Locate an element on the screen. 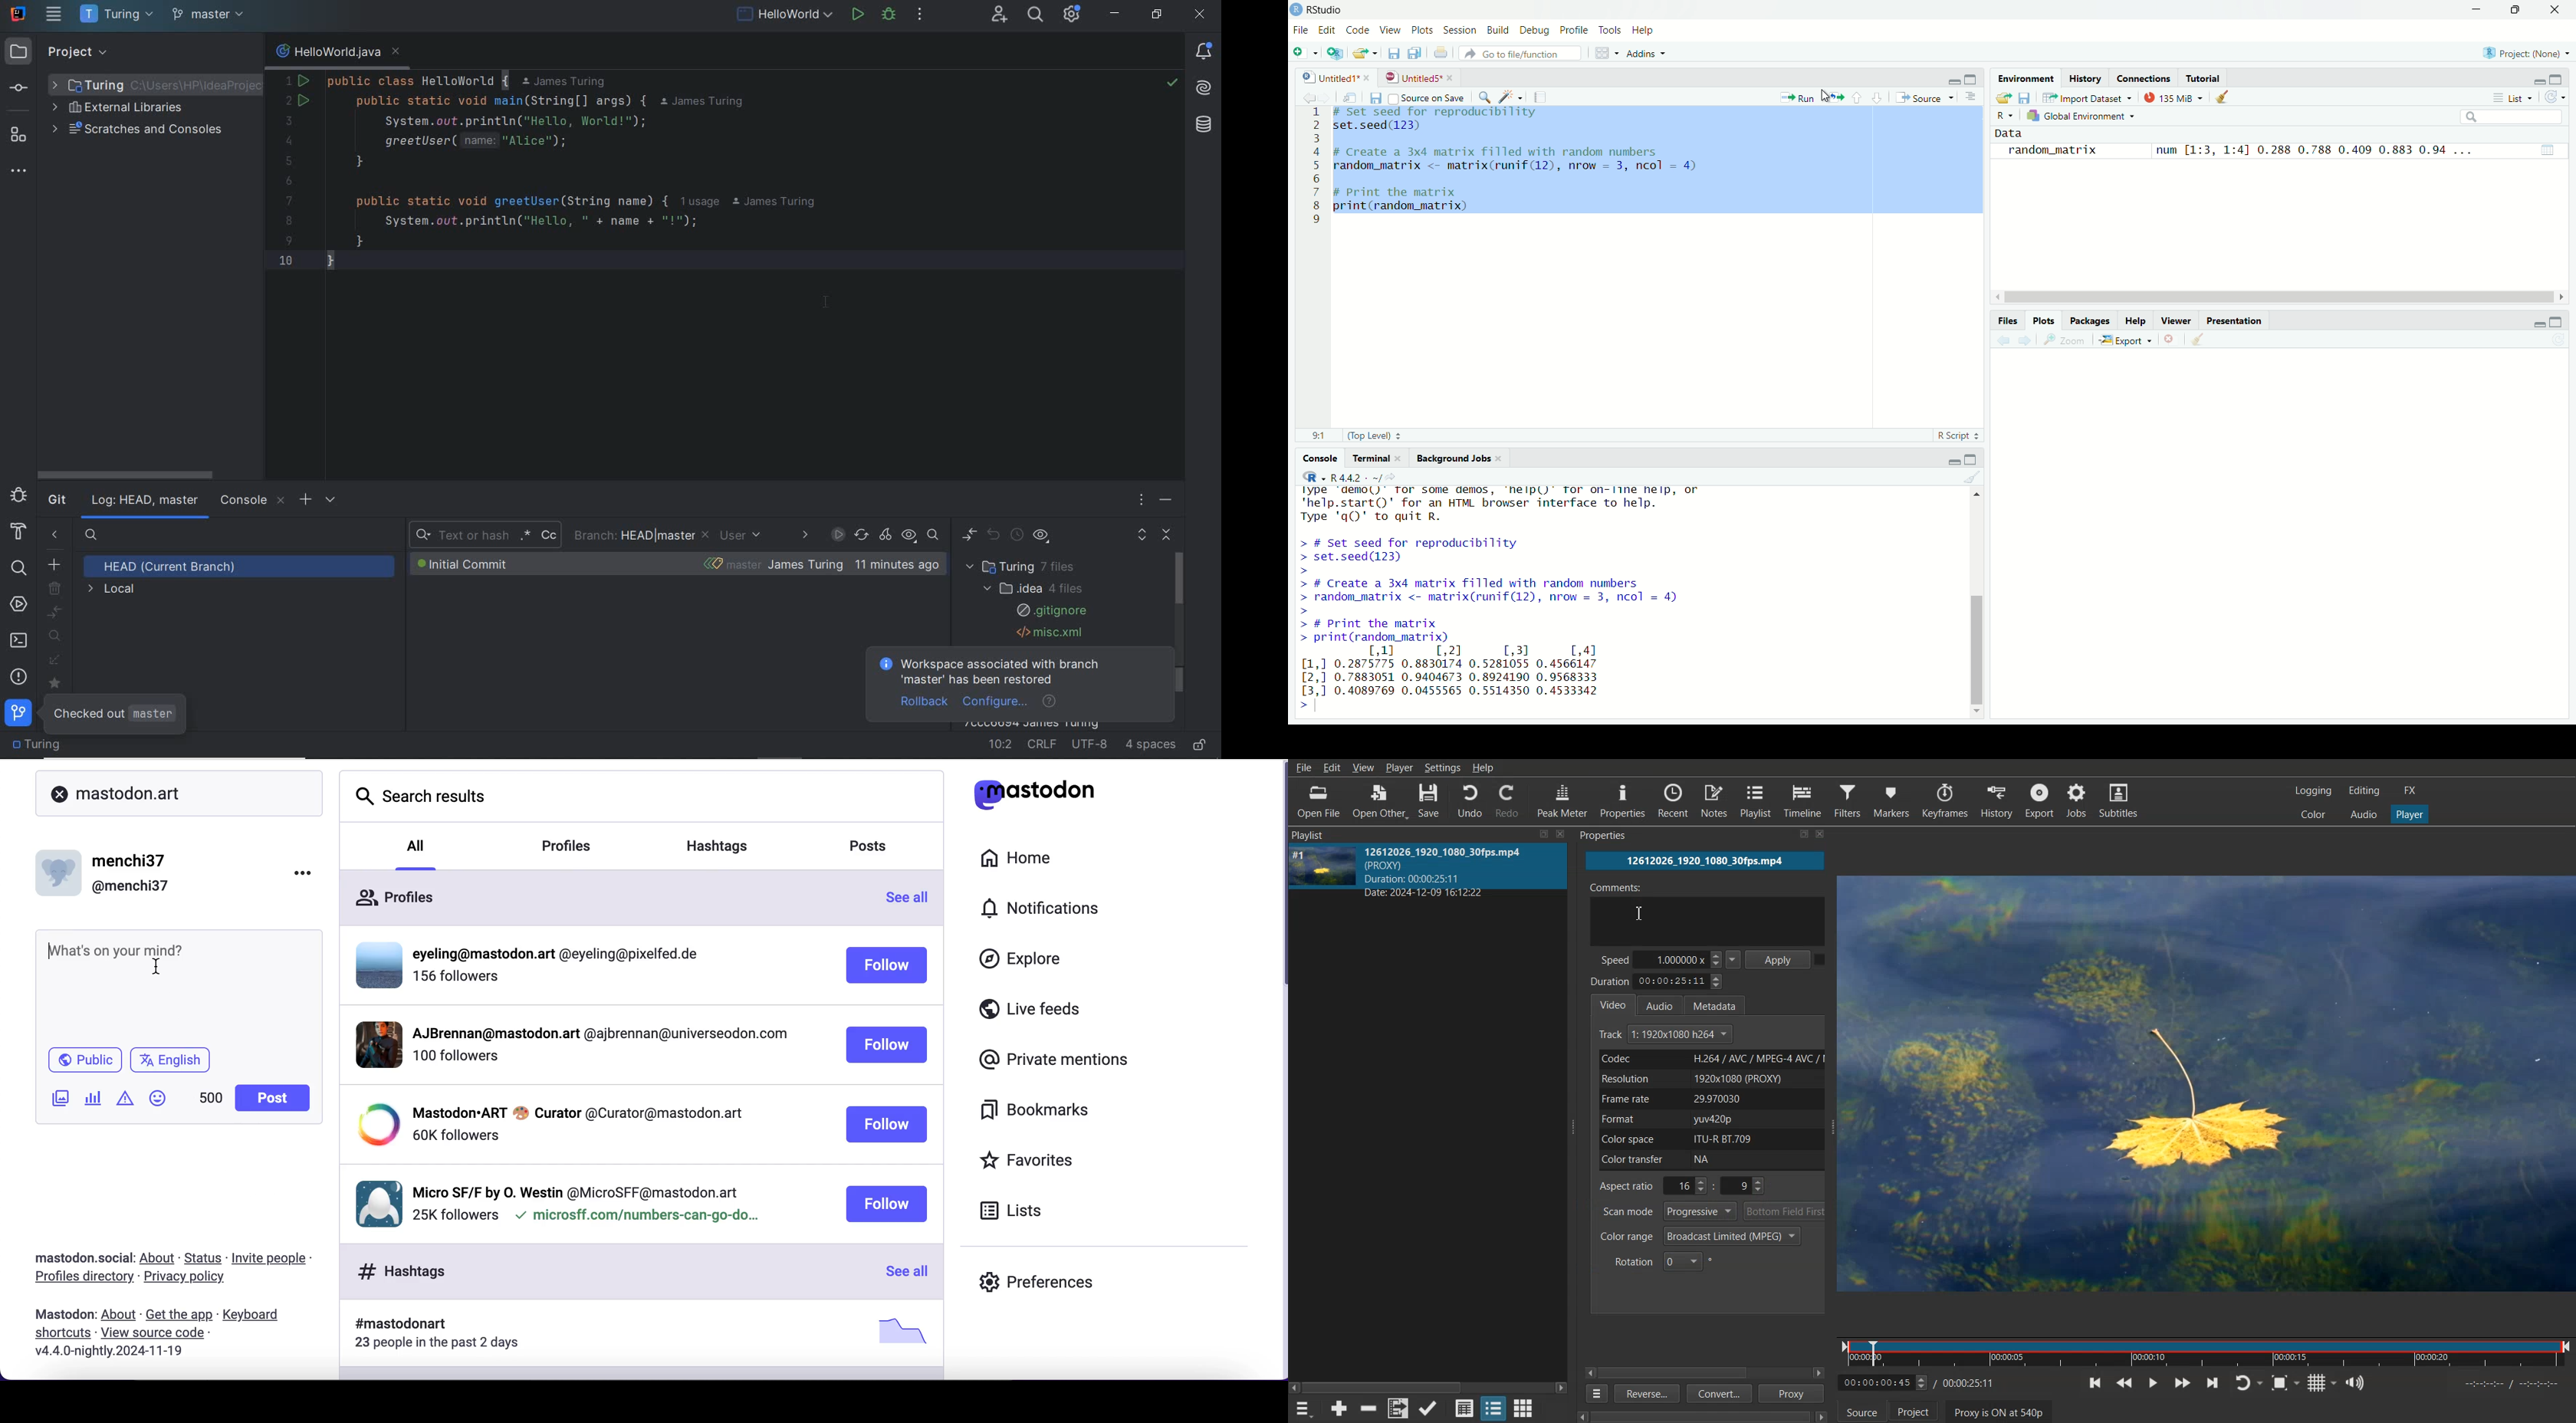 The image size is (2576, 1428). follow is located at coordinates (885, 1045).